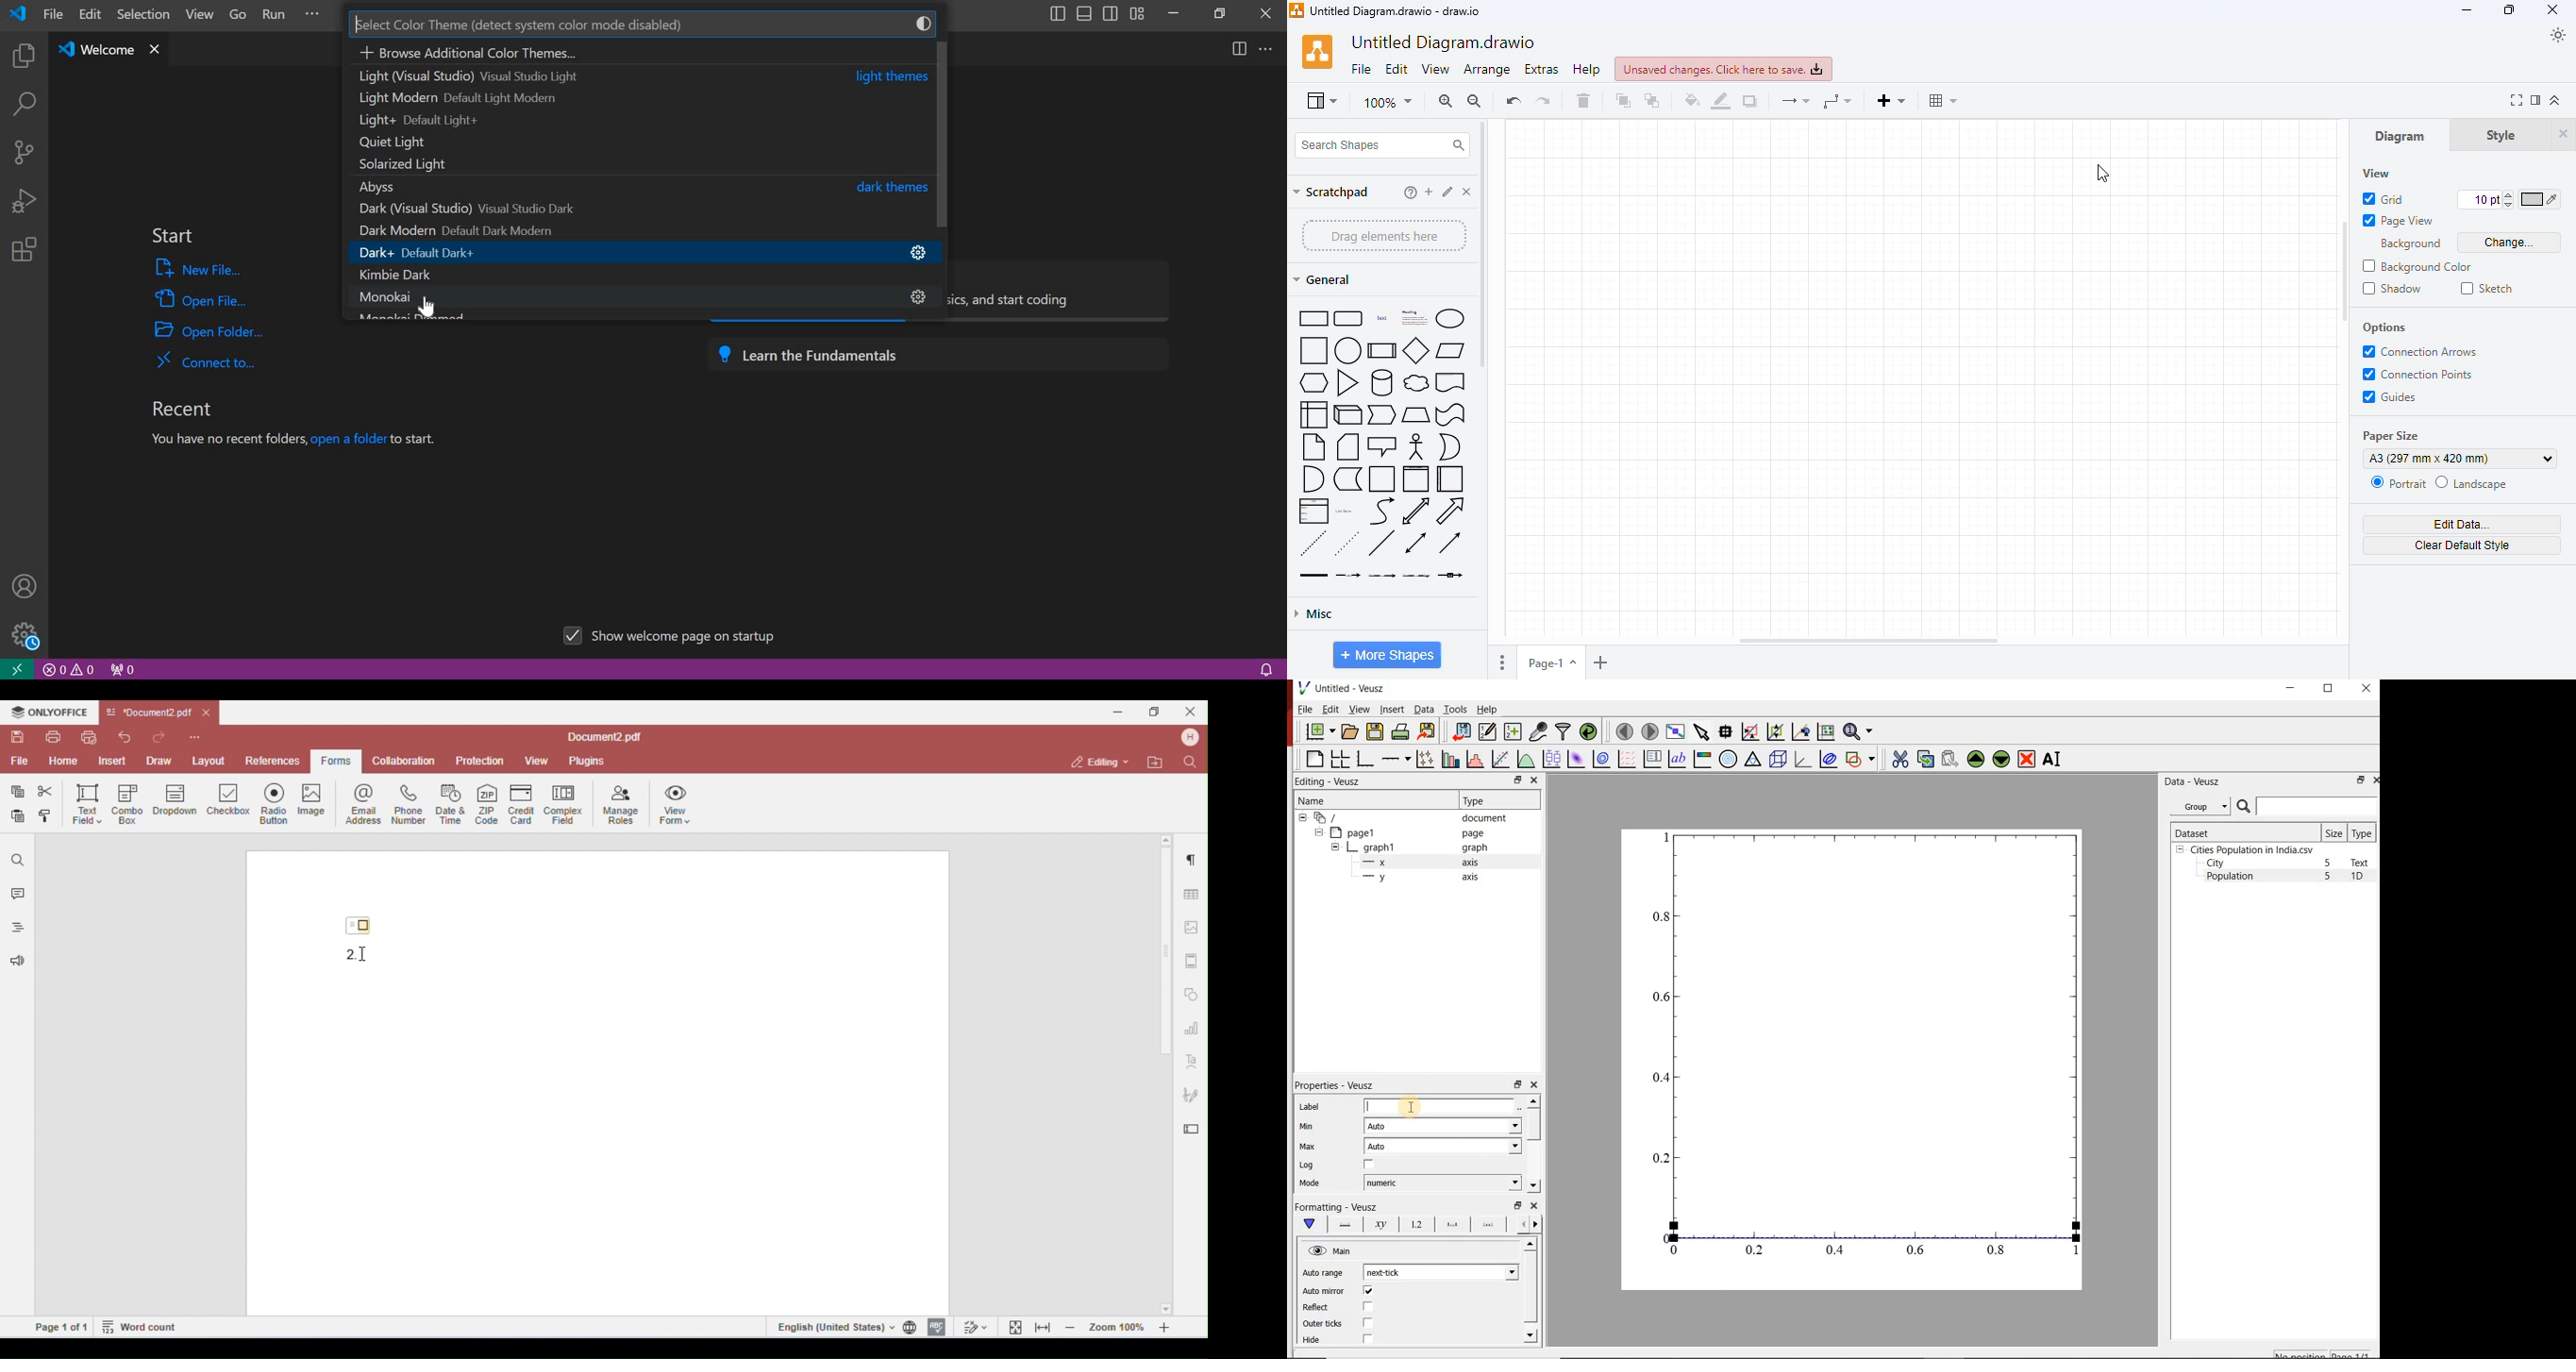 The height and width of the screenshot is (1372, 2576). I want to click on 5, so click(2329, 877).